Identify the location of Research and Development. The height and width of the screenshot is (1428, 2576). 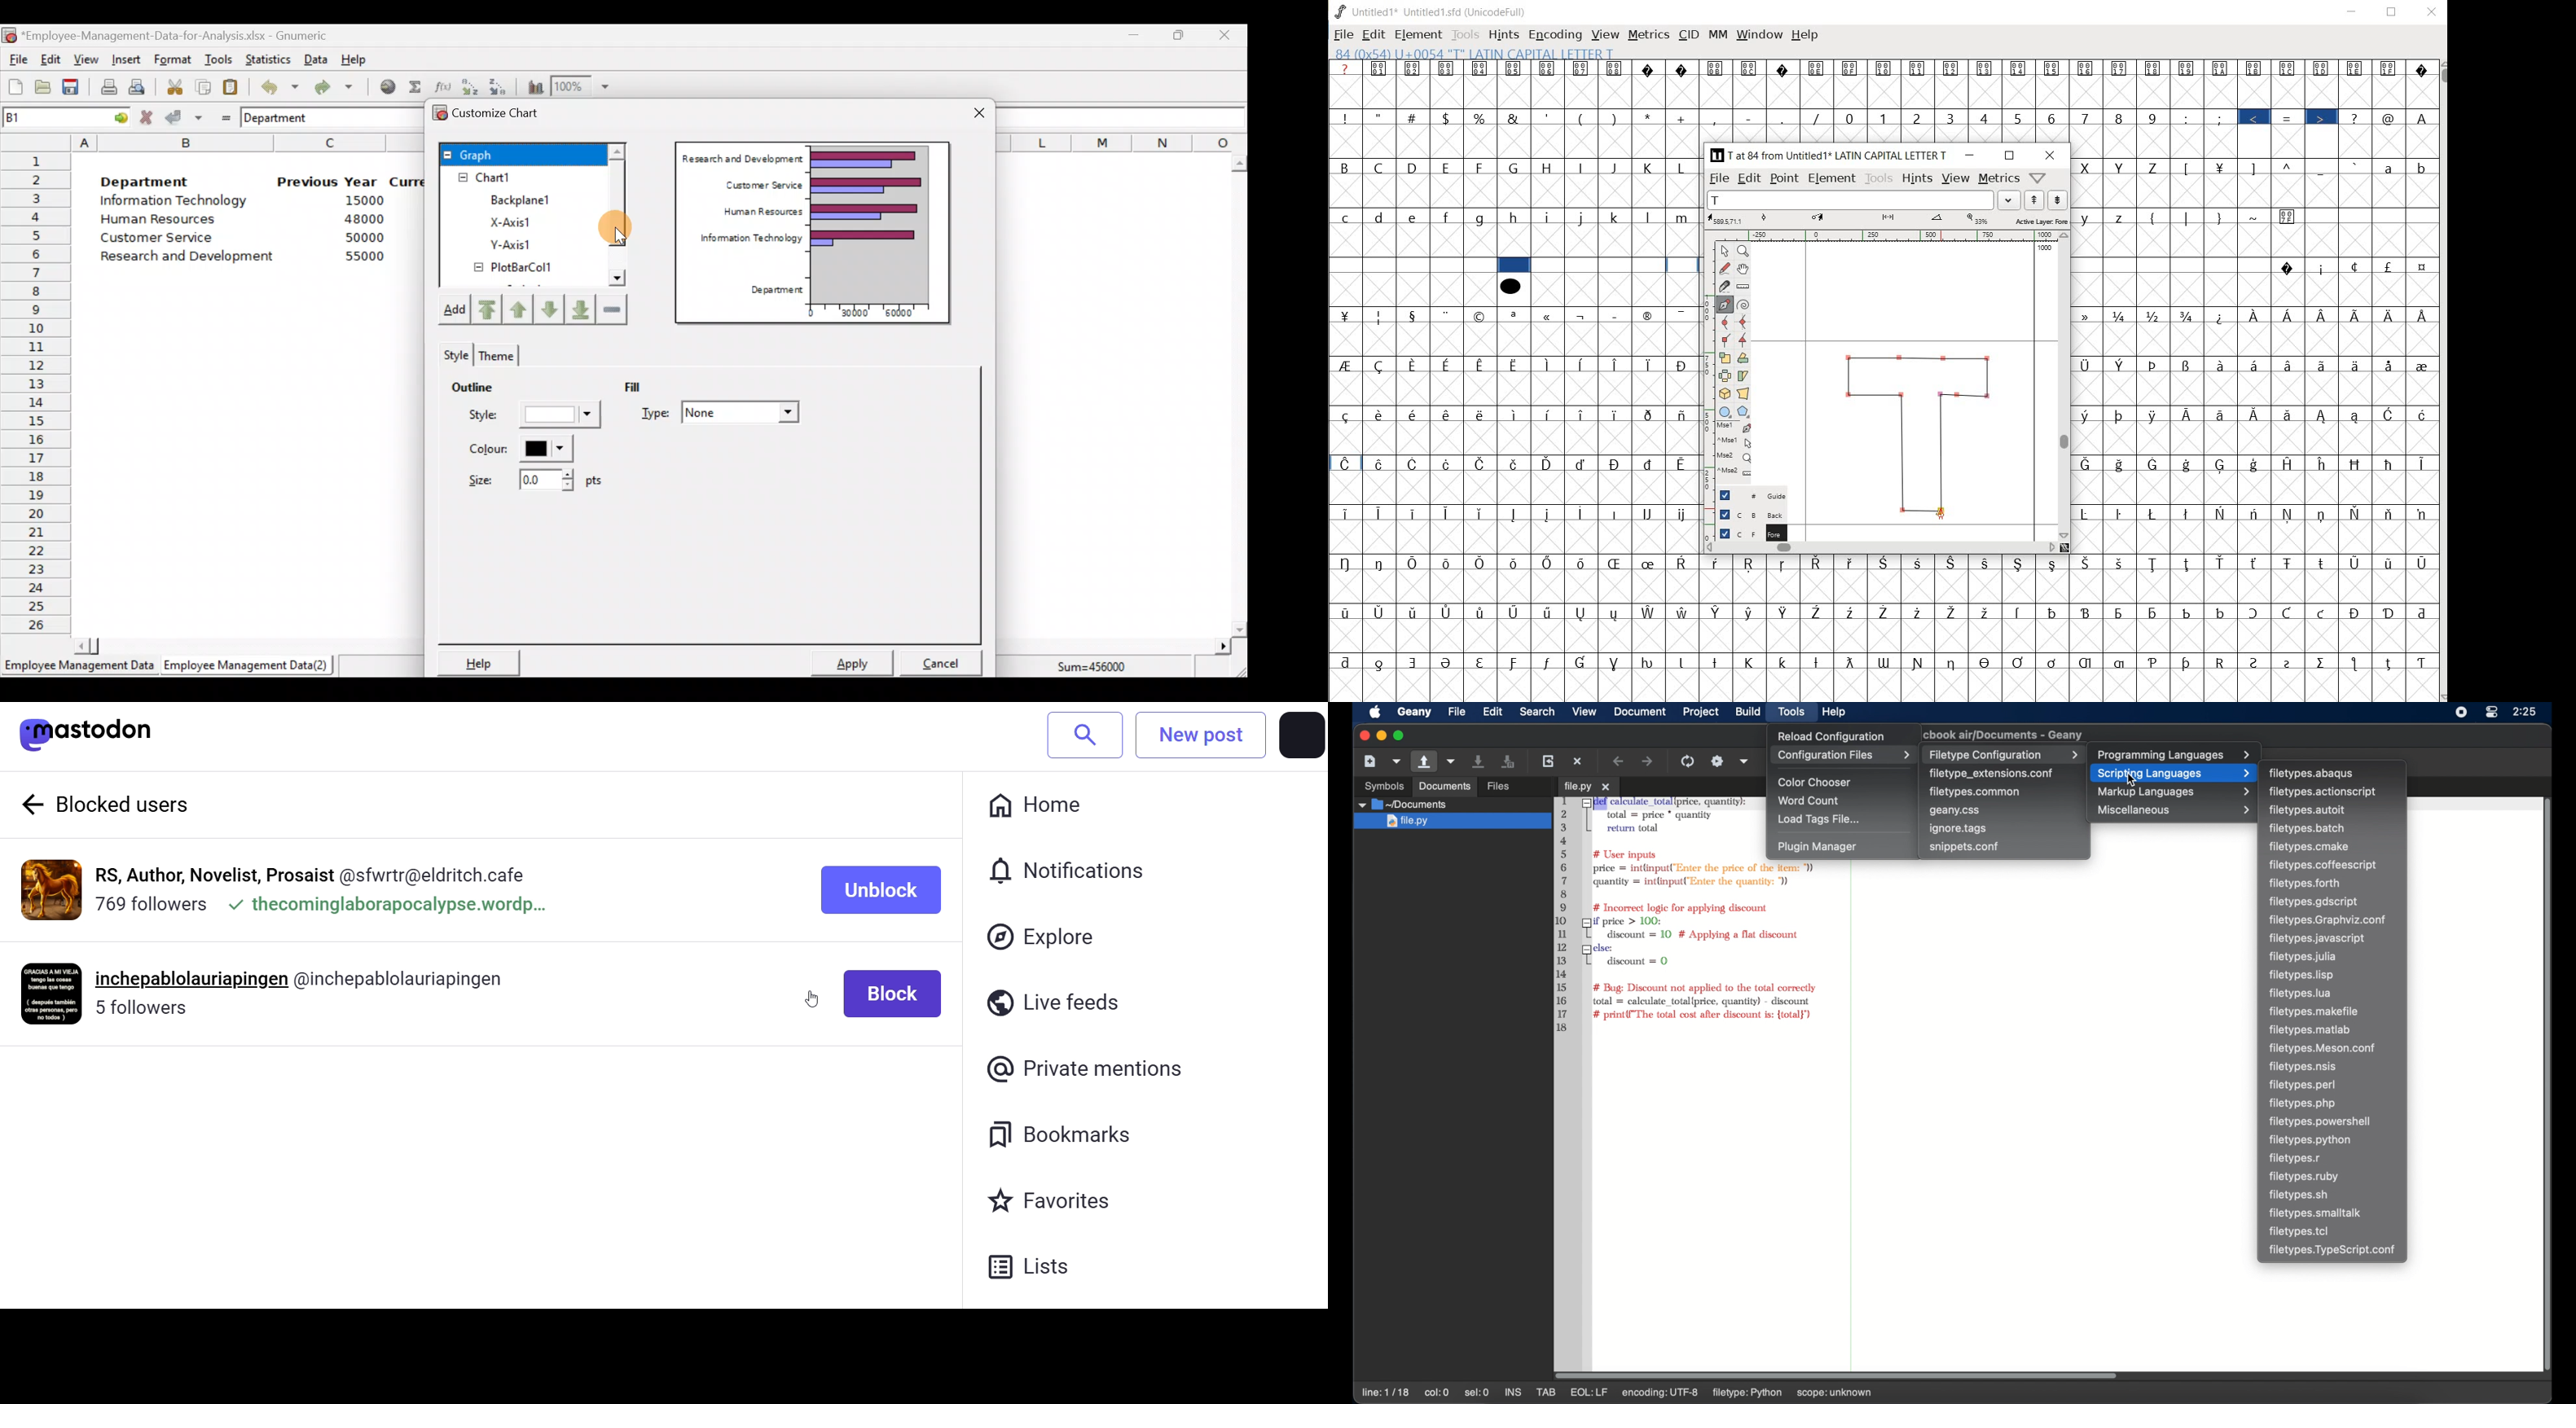
(192, 258).